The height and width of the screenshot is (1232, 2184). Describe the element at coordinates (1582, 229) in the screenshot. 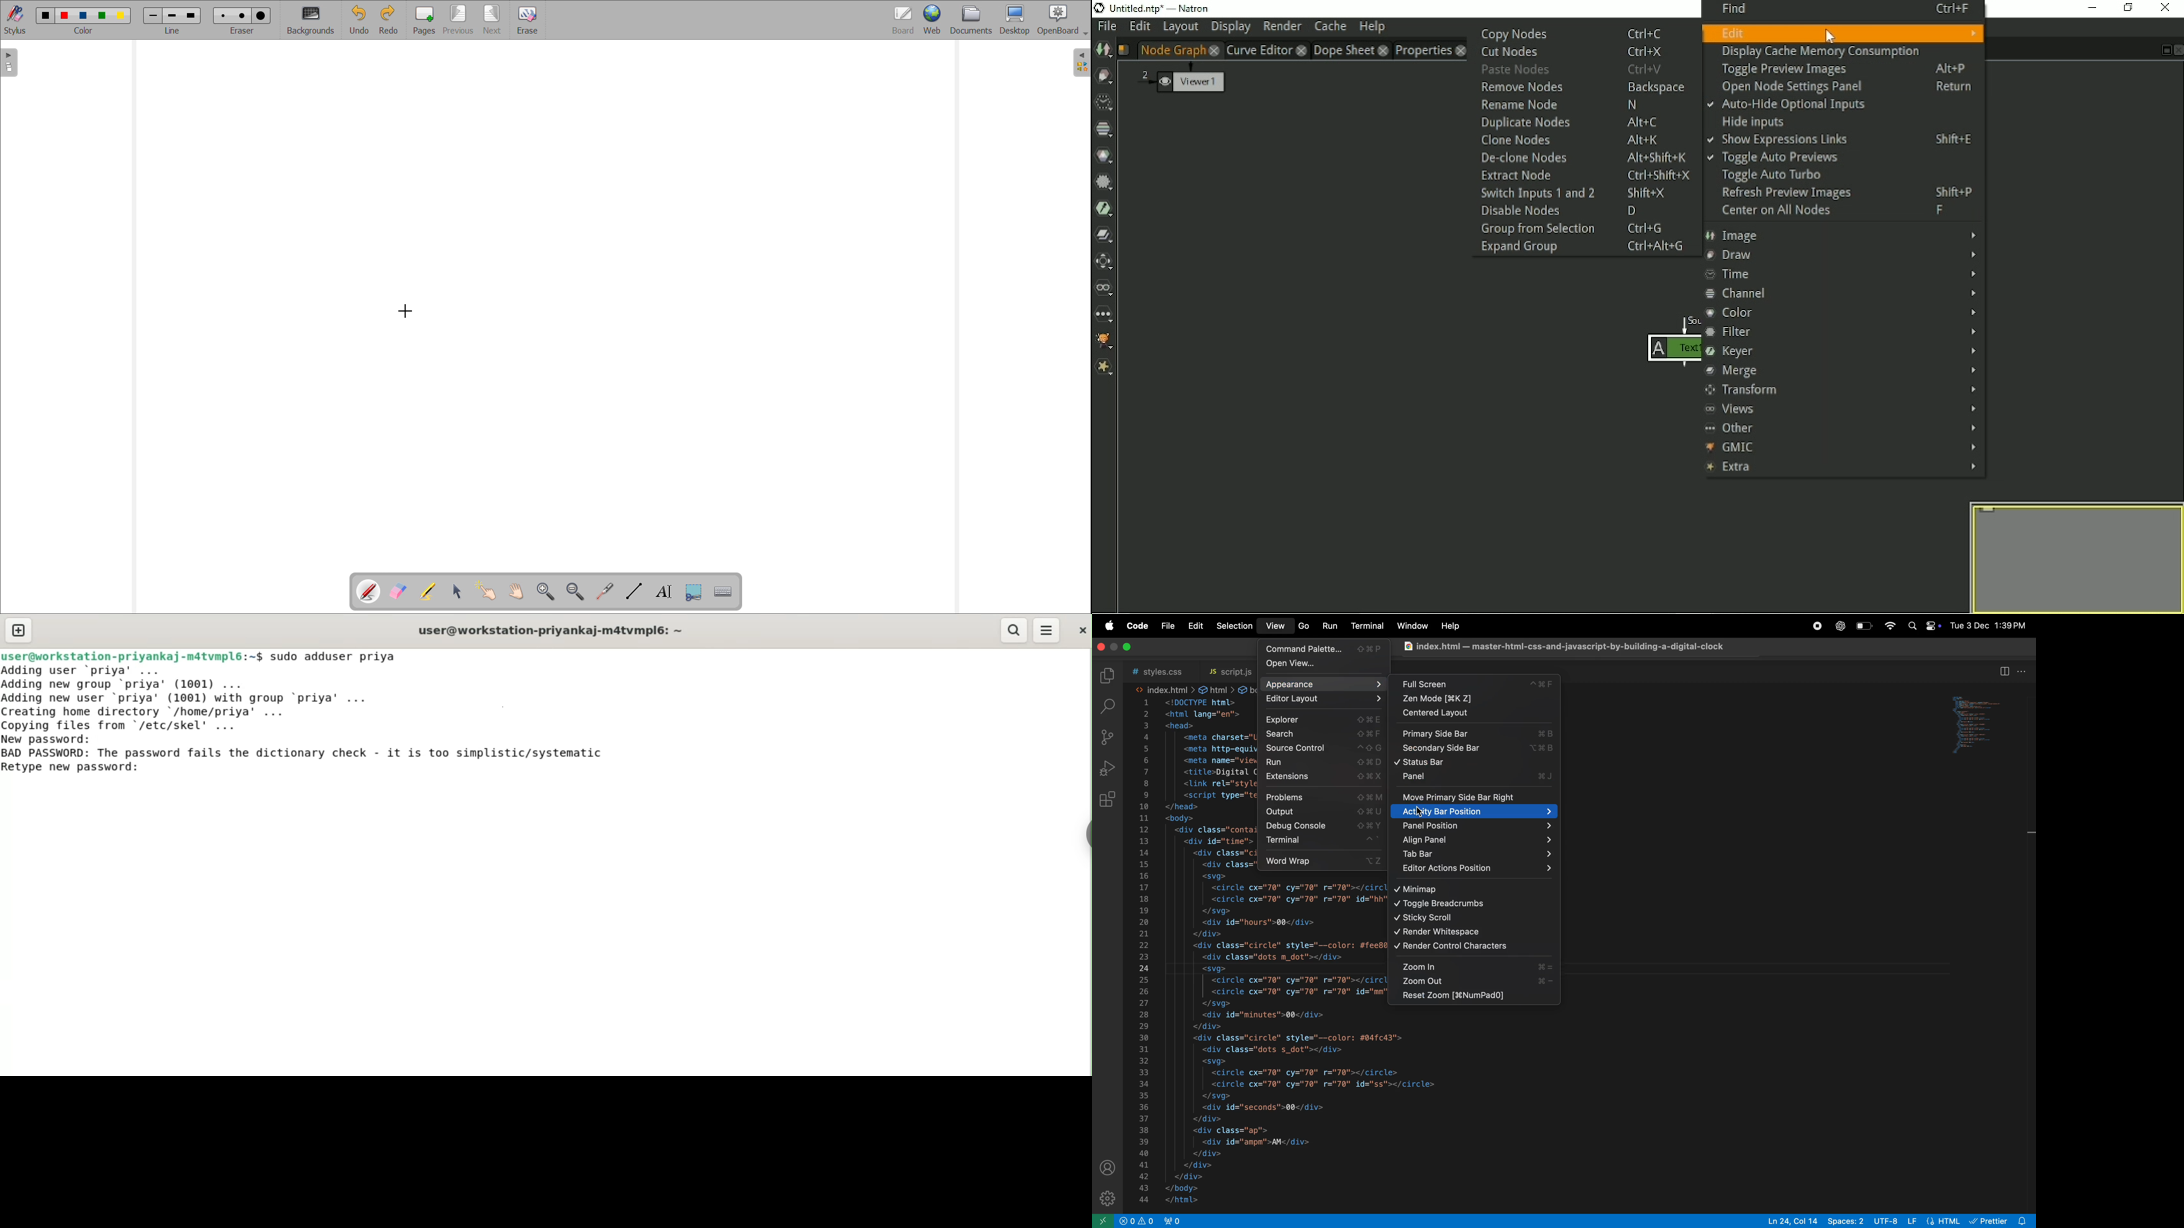

I see `Group from Selection` at that location.